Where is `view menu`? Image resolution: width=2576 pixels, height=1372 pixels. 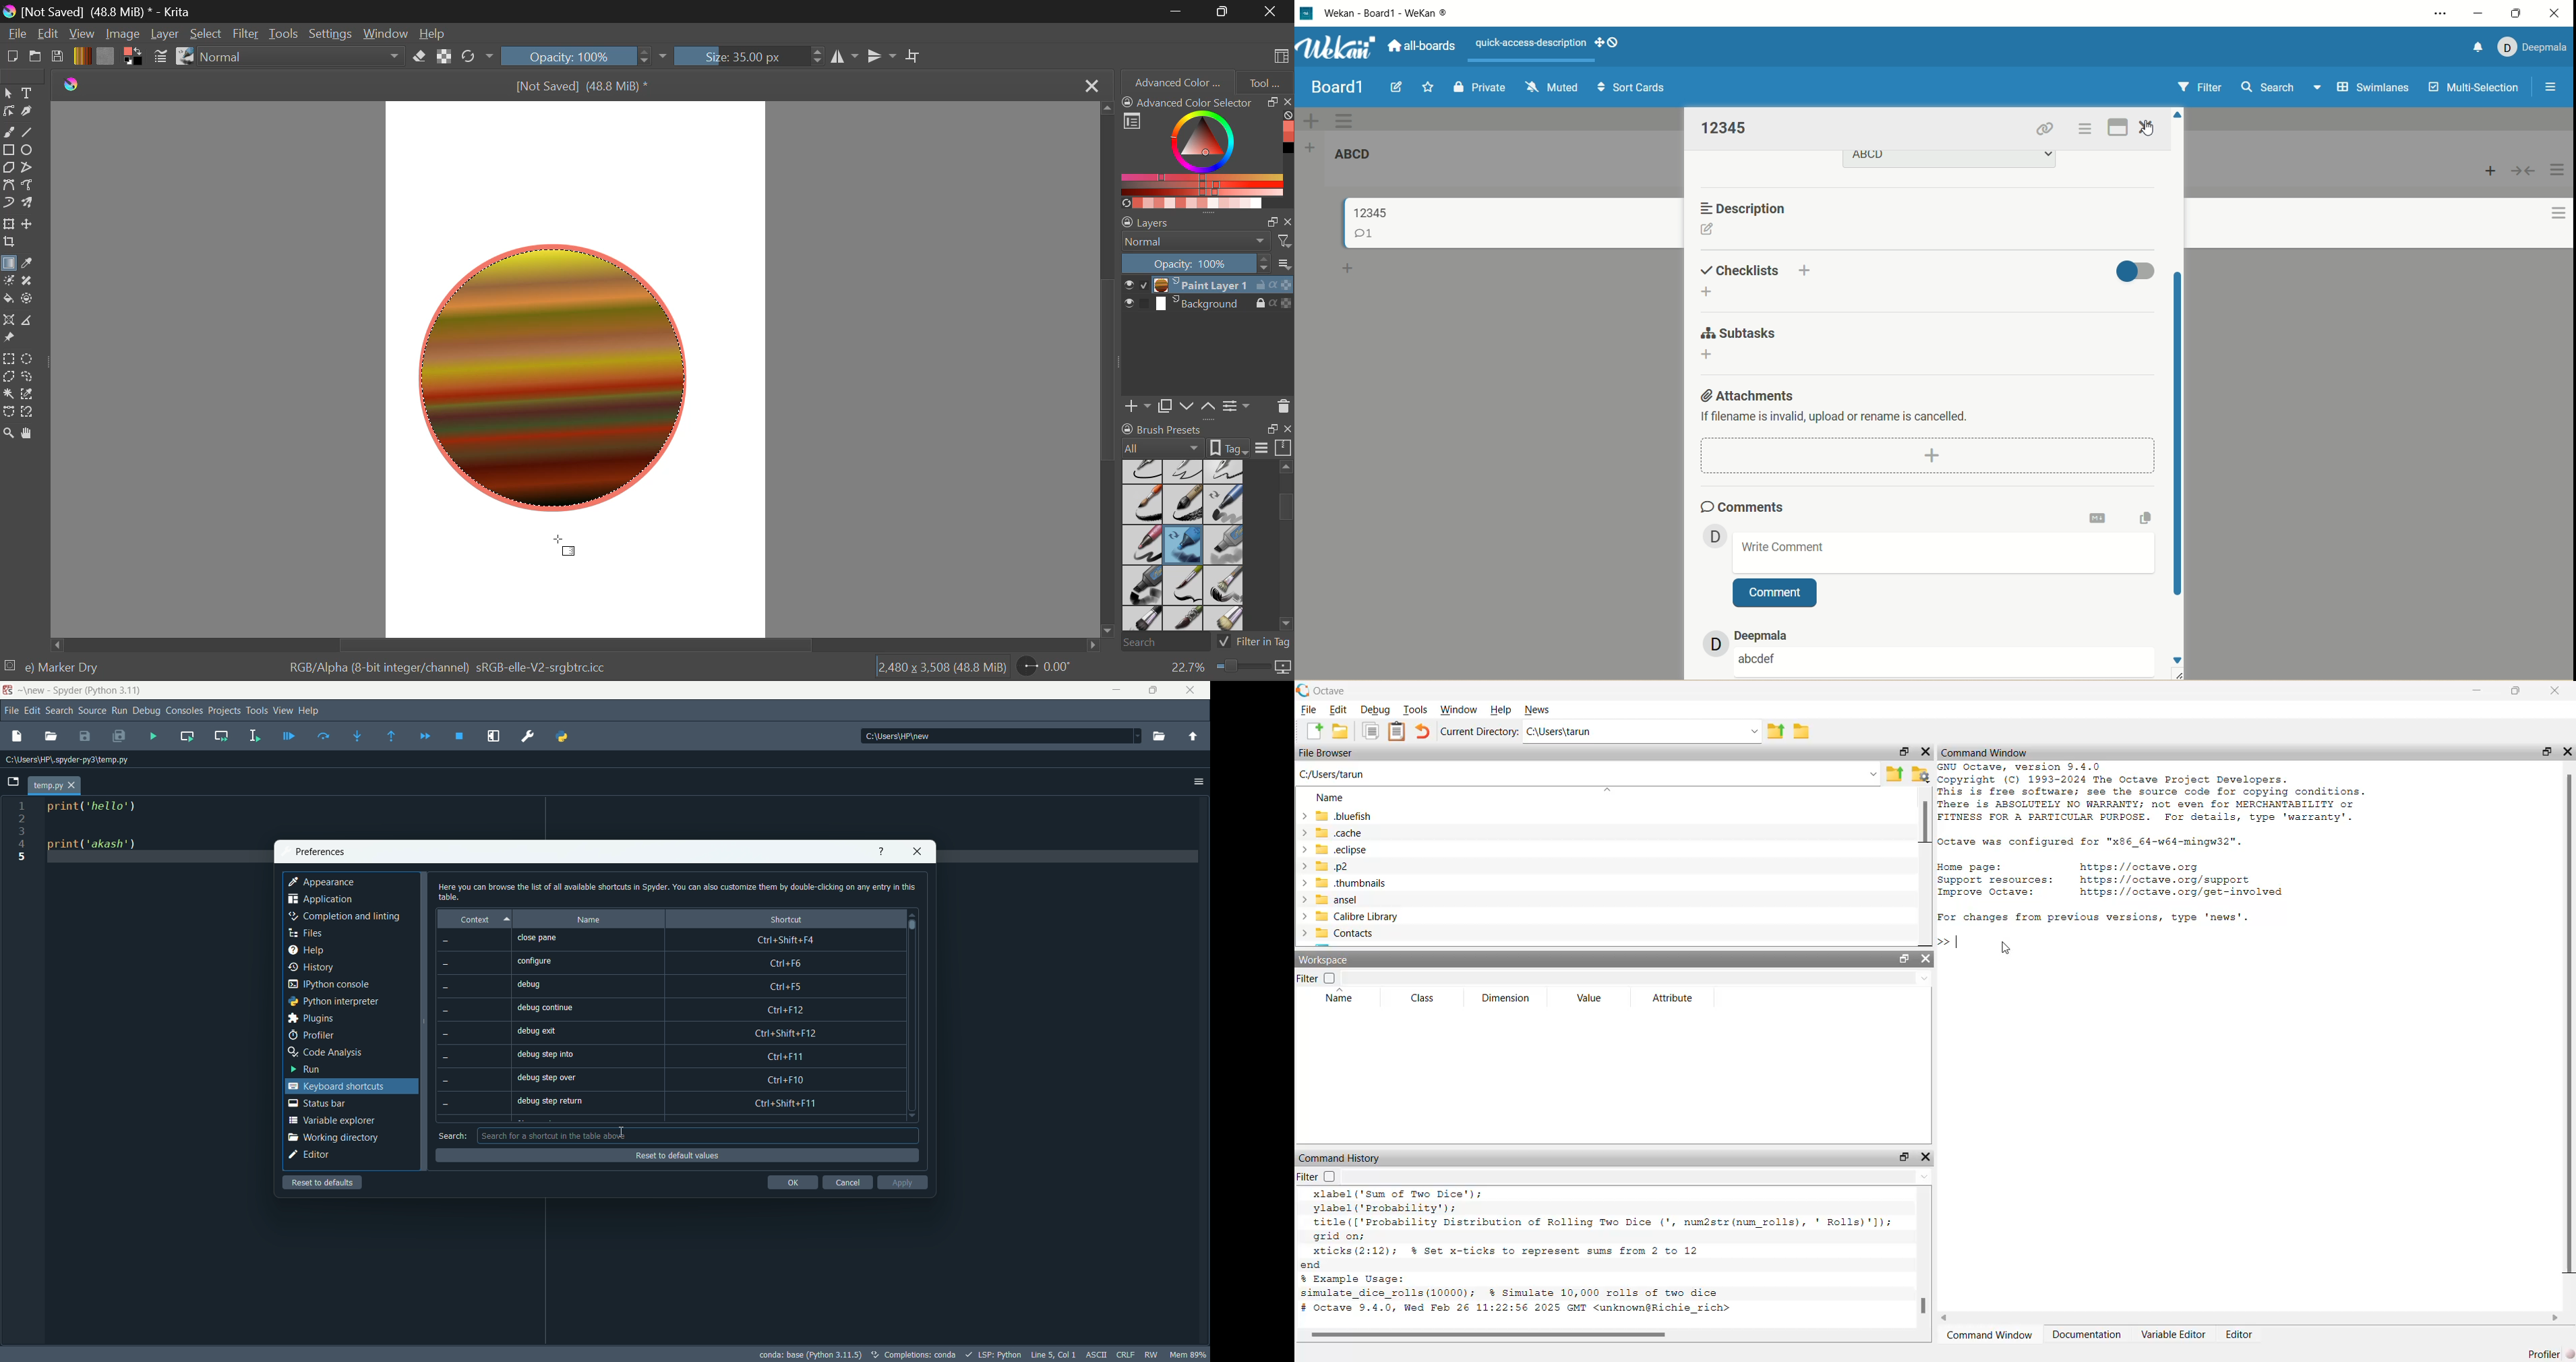
view menu is located at coordinates (284, 711).